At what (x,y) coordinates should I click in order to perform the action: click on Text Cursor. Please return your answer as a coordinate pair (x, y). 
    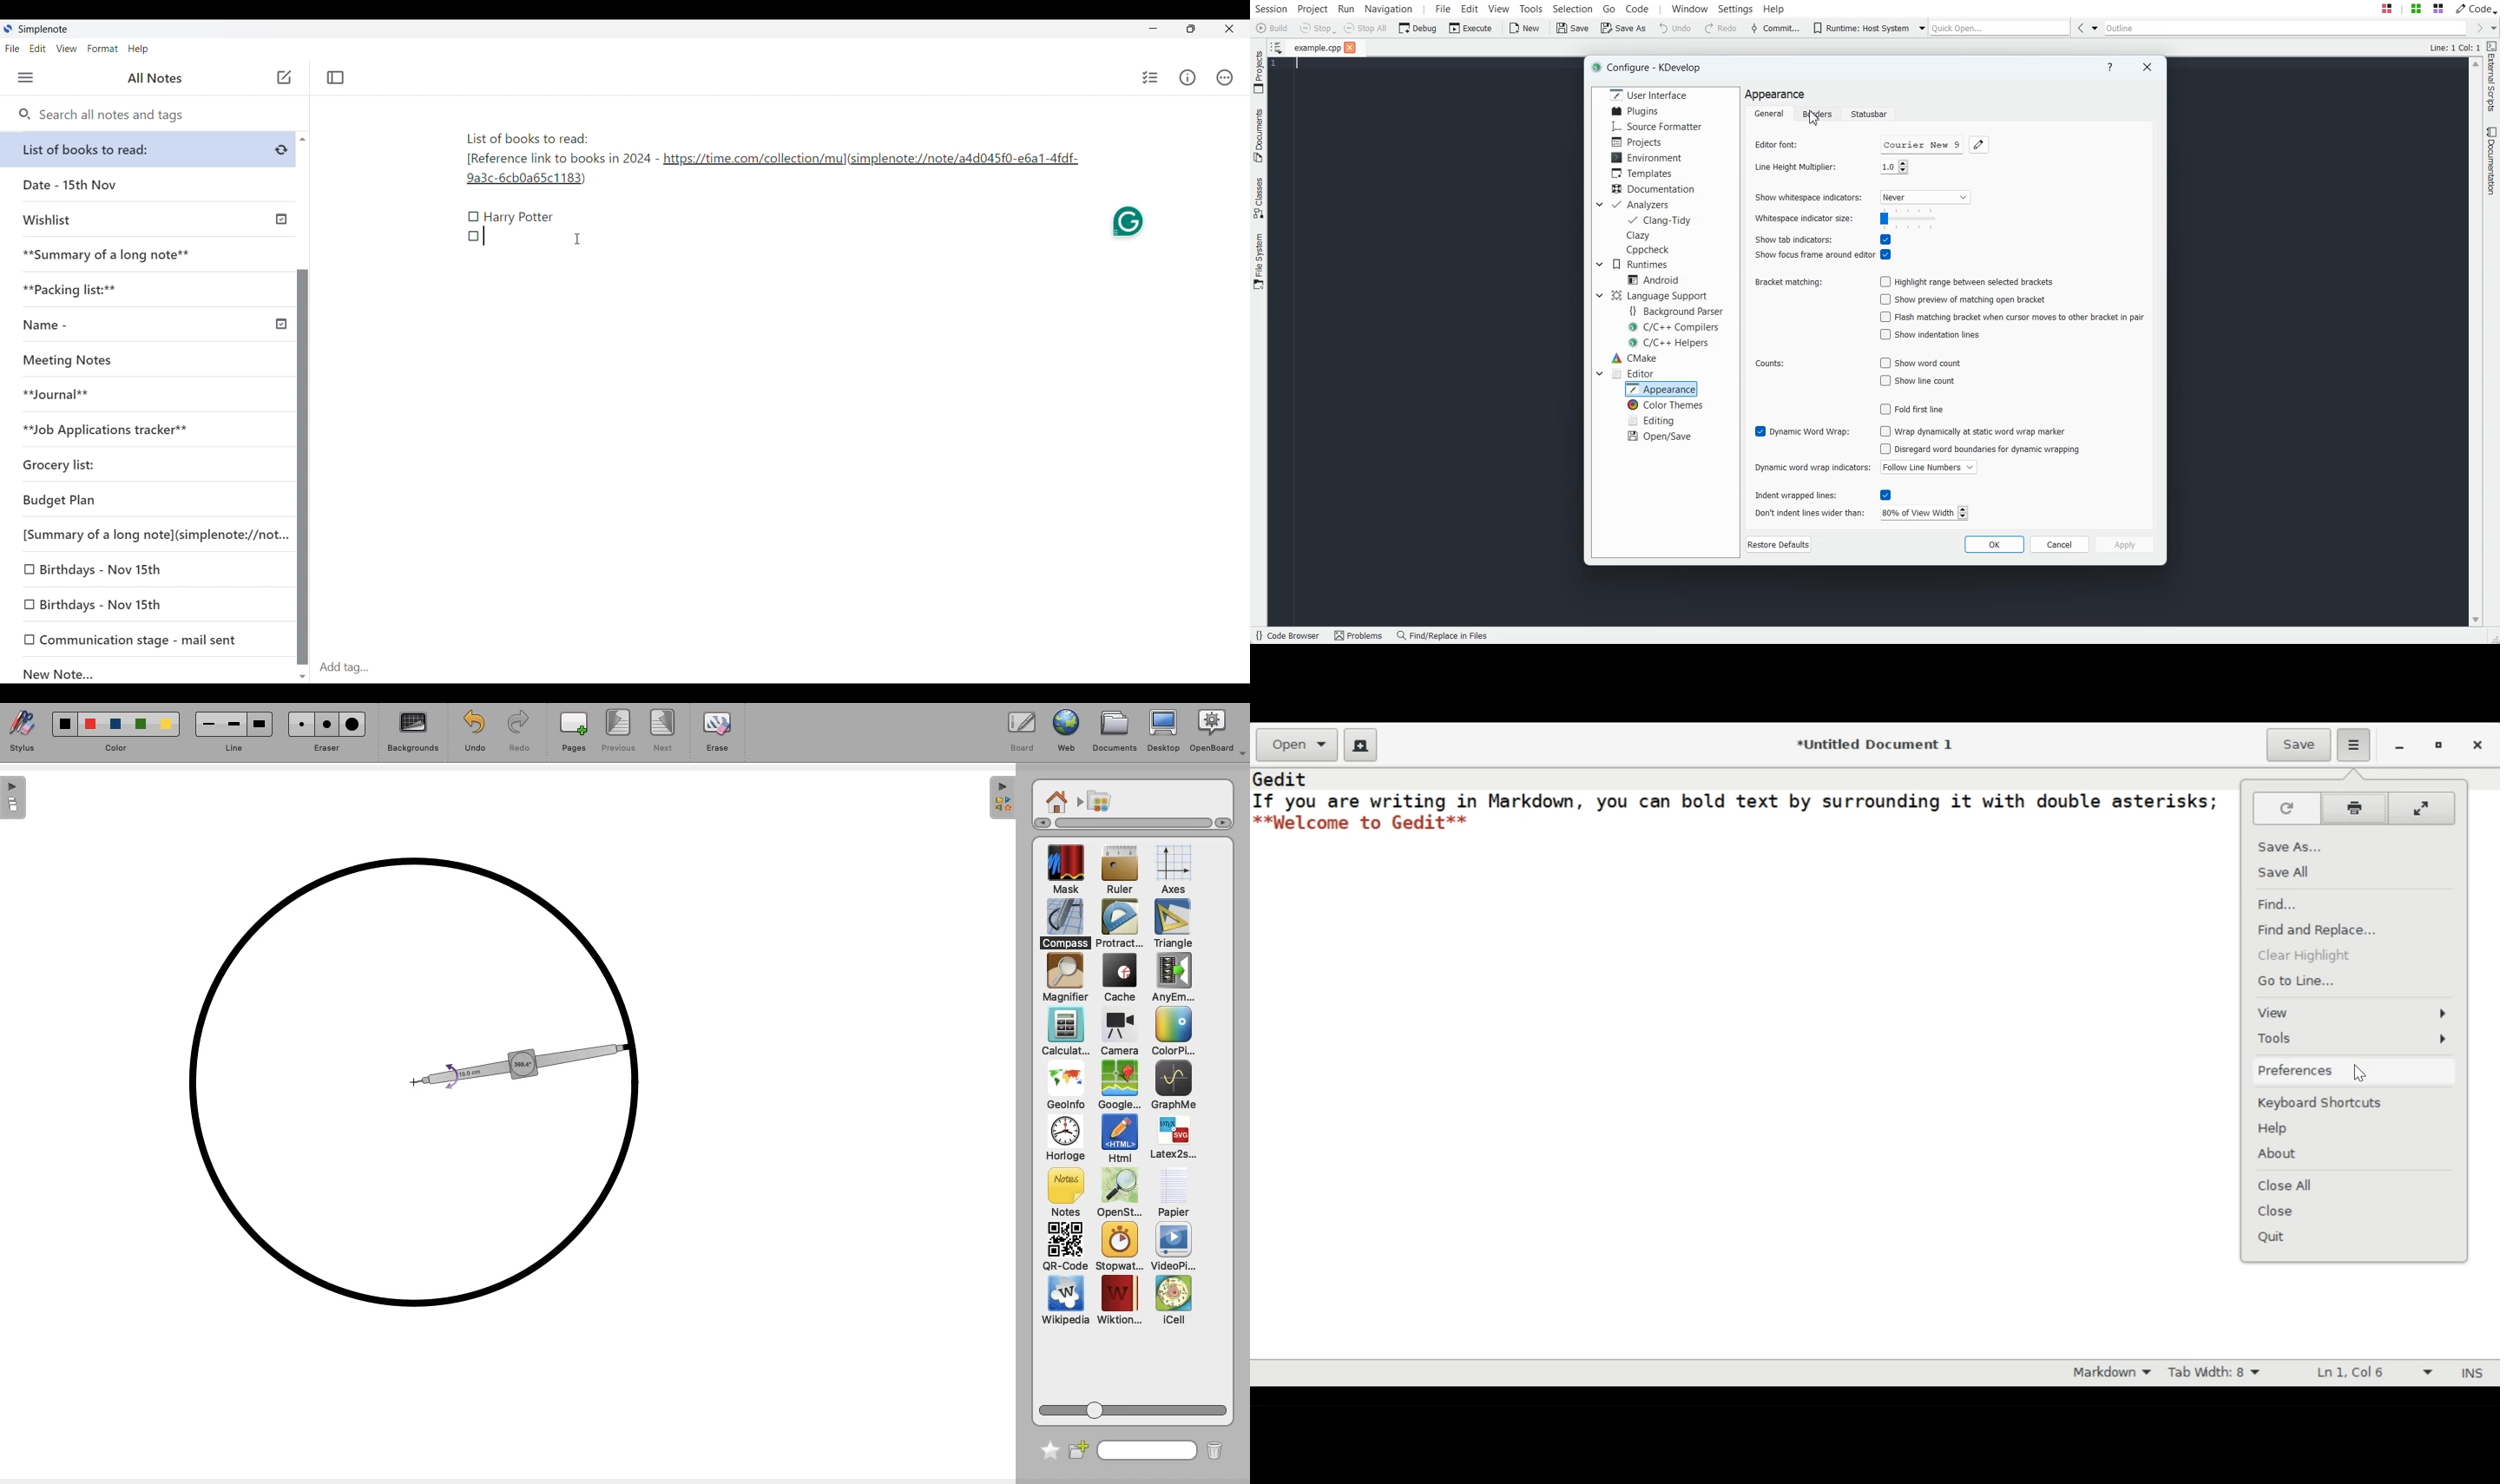
    Looking at the image, I should click on (1292, 64).